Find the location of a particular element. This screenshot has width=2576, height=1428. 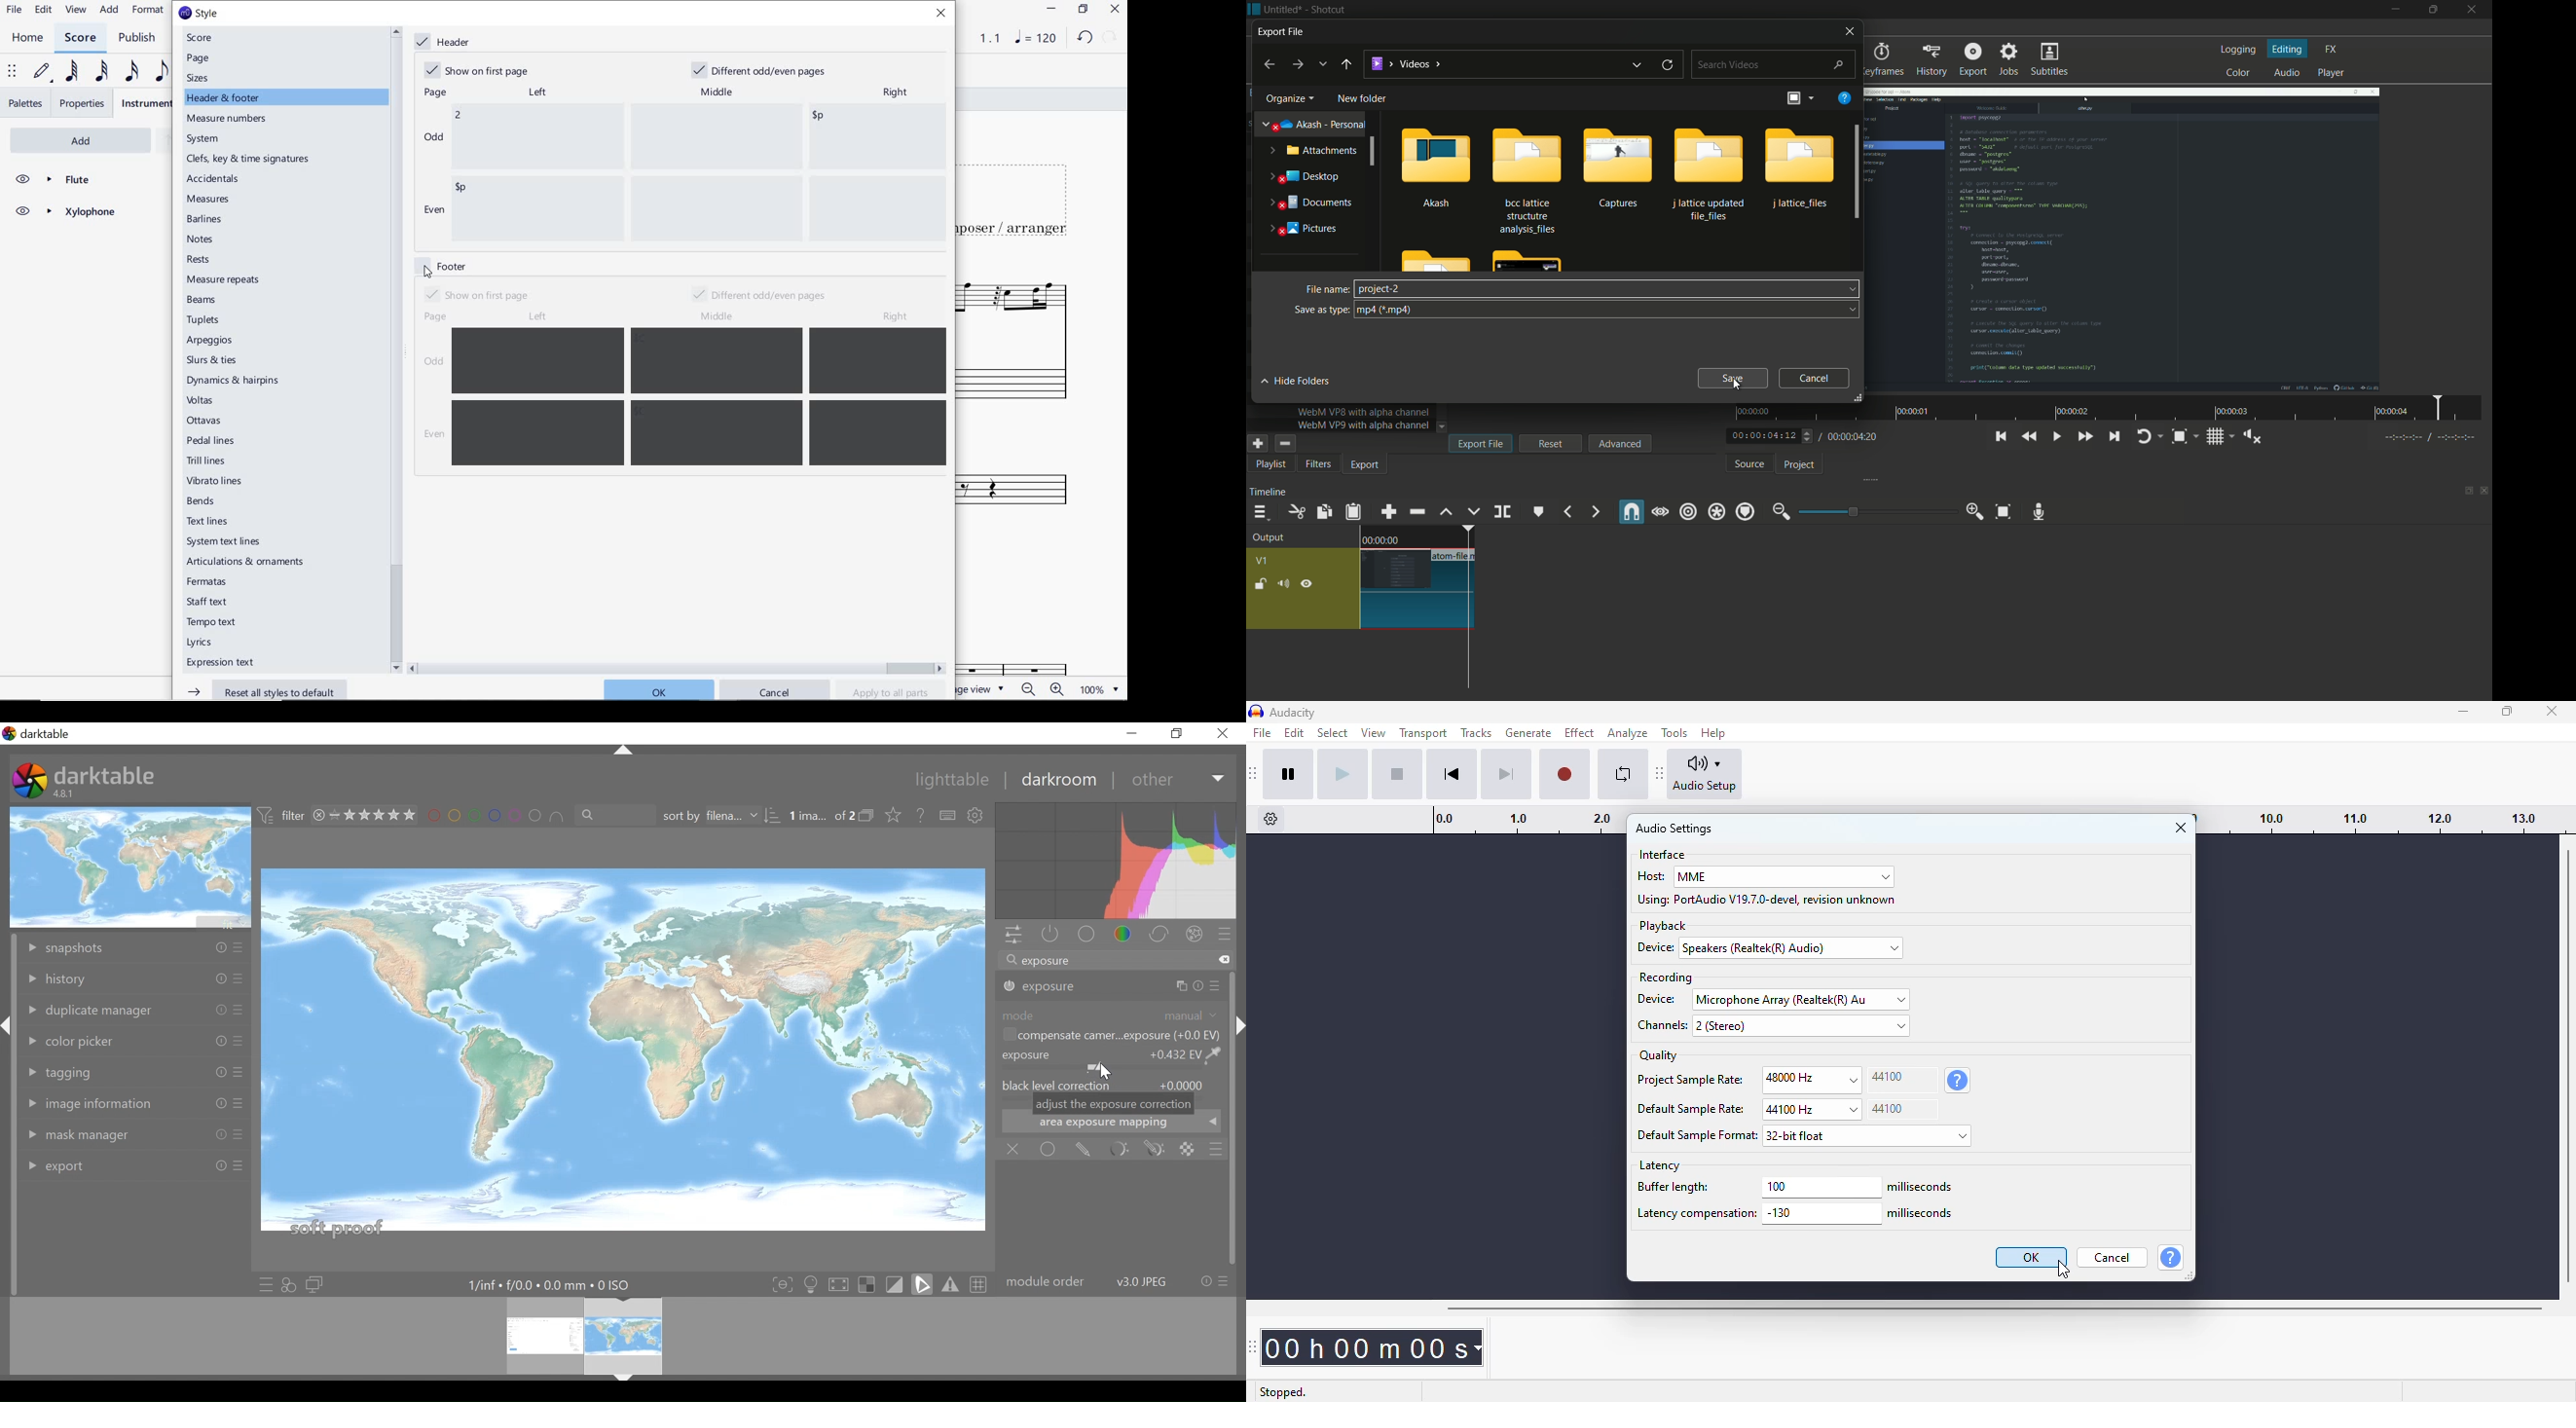

audacity time toolbar is located at coordinates (1255, 1347).